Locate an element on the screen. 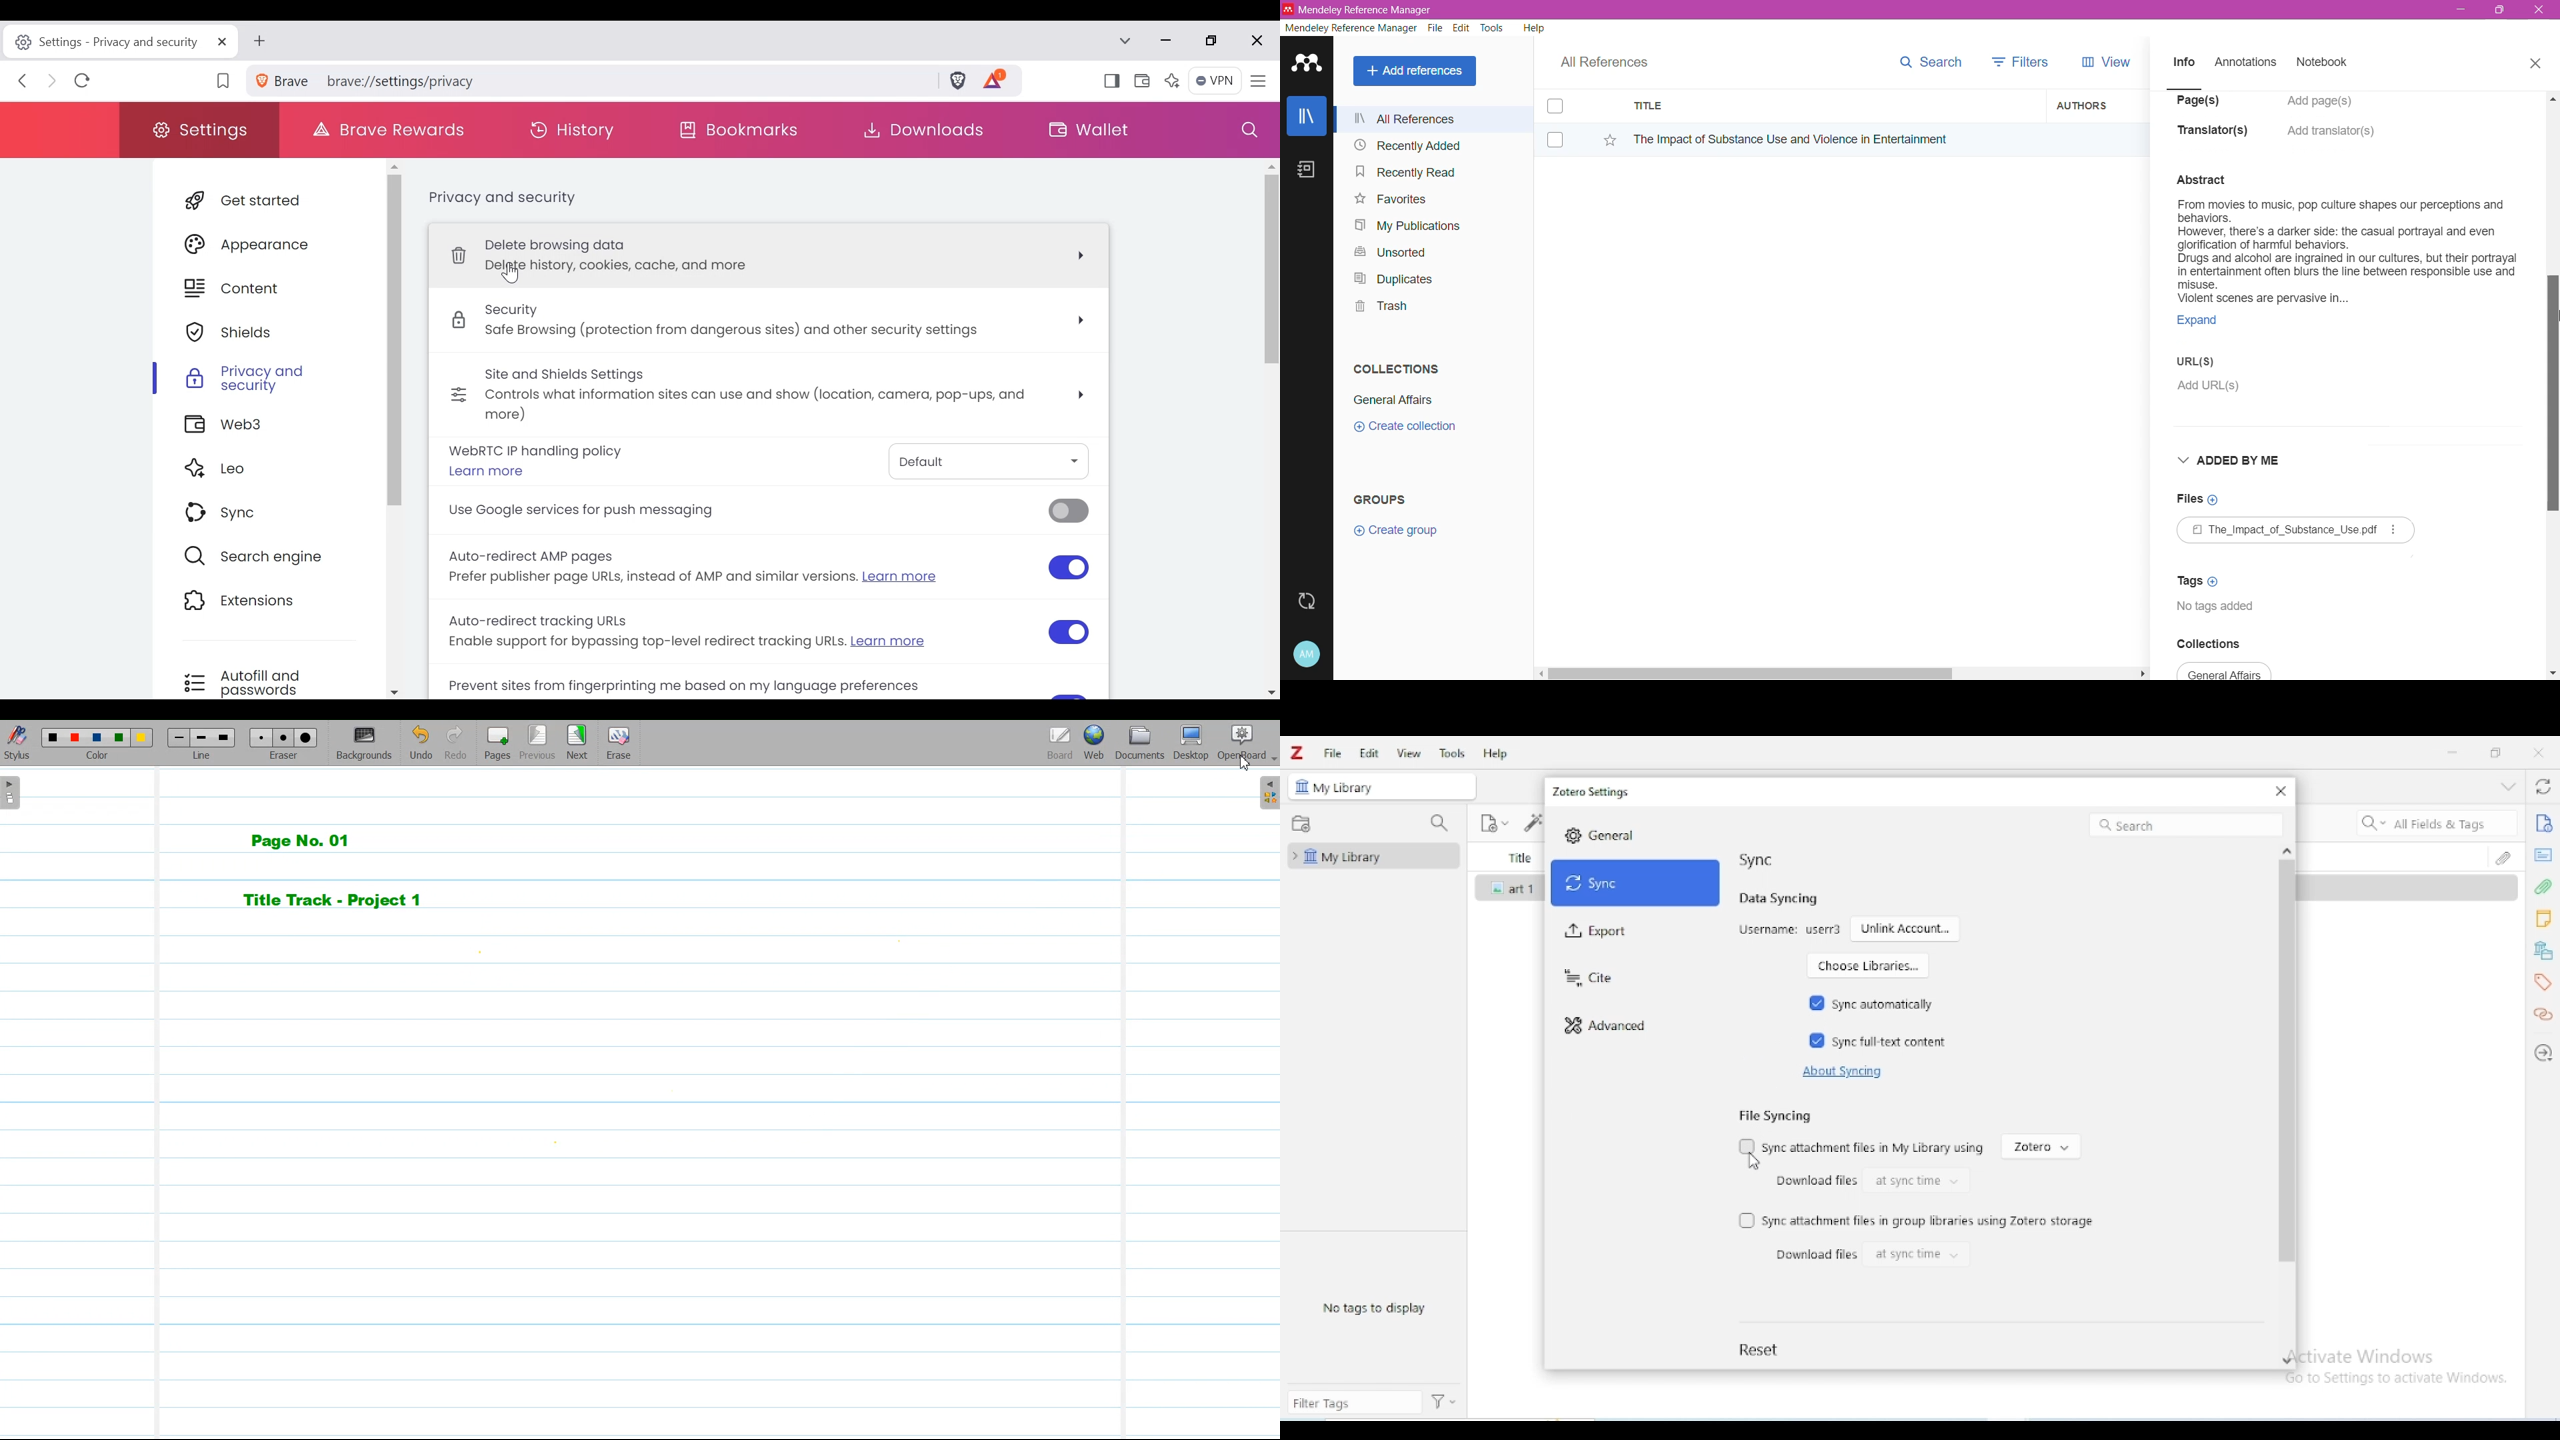  Vertical Scroll Bar is located at coordinates (2552, 384).